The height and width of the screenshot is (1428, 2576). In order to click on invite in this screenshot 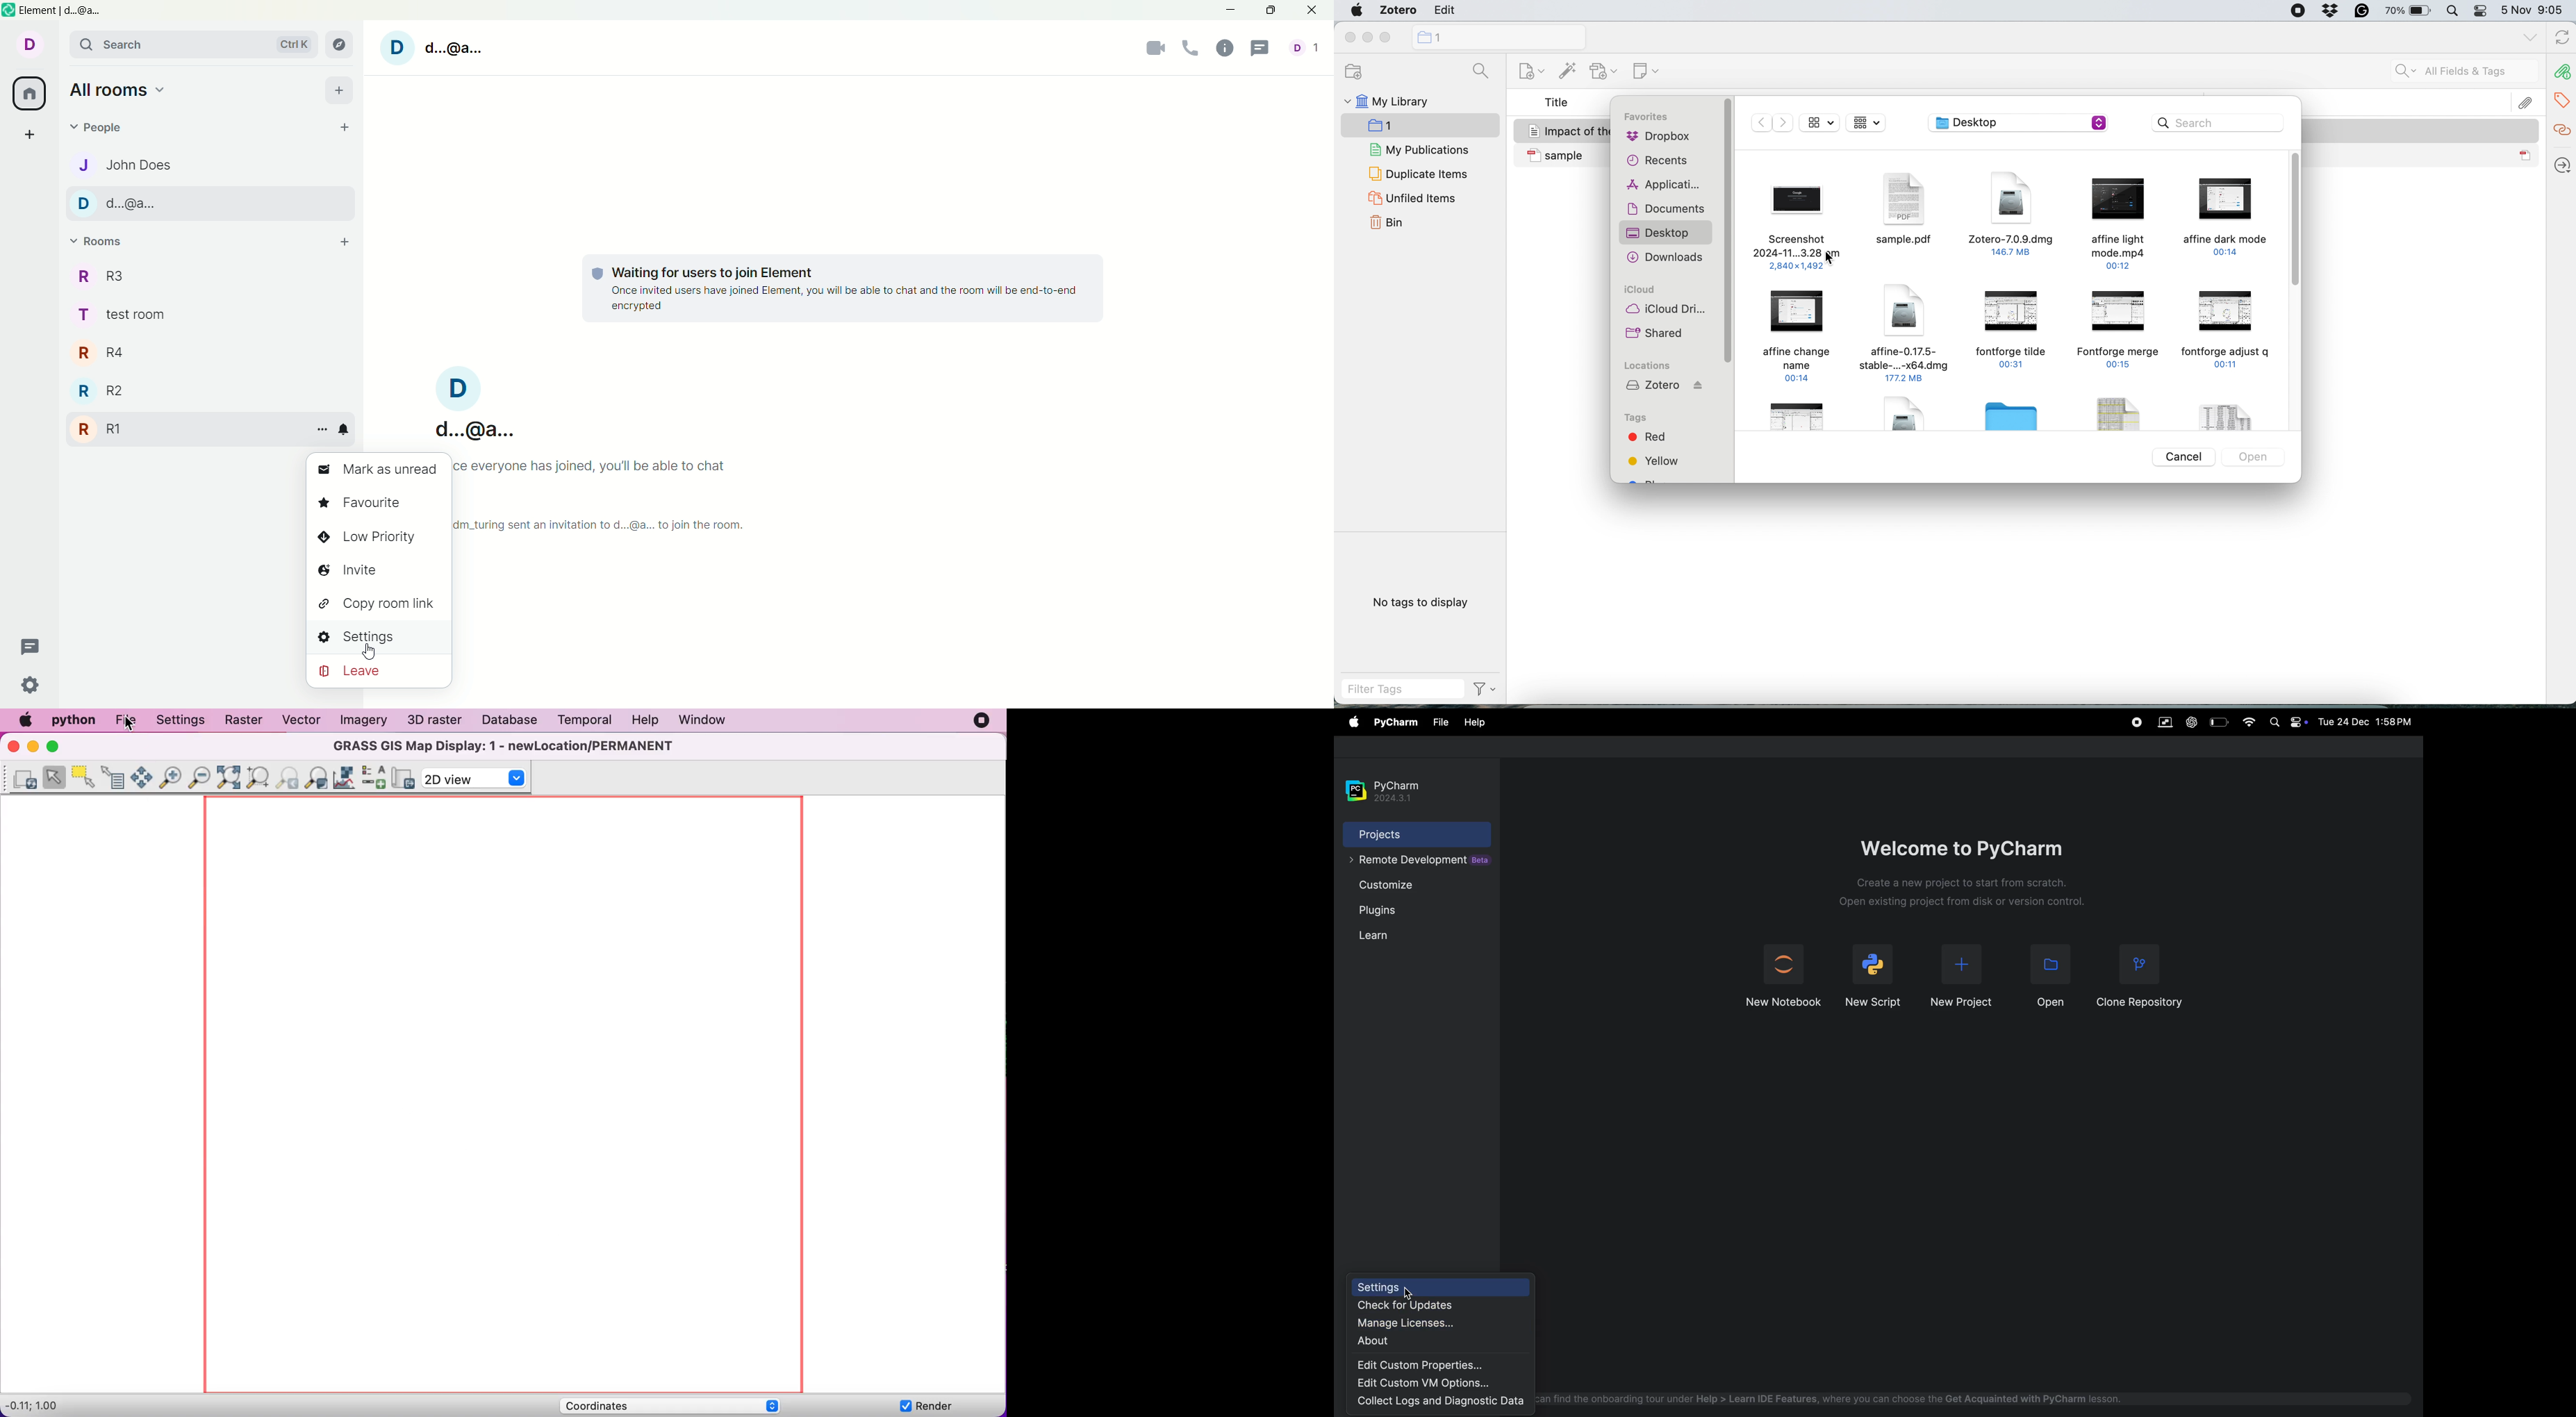, I will do `click(349, 572)`.